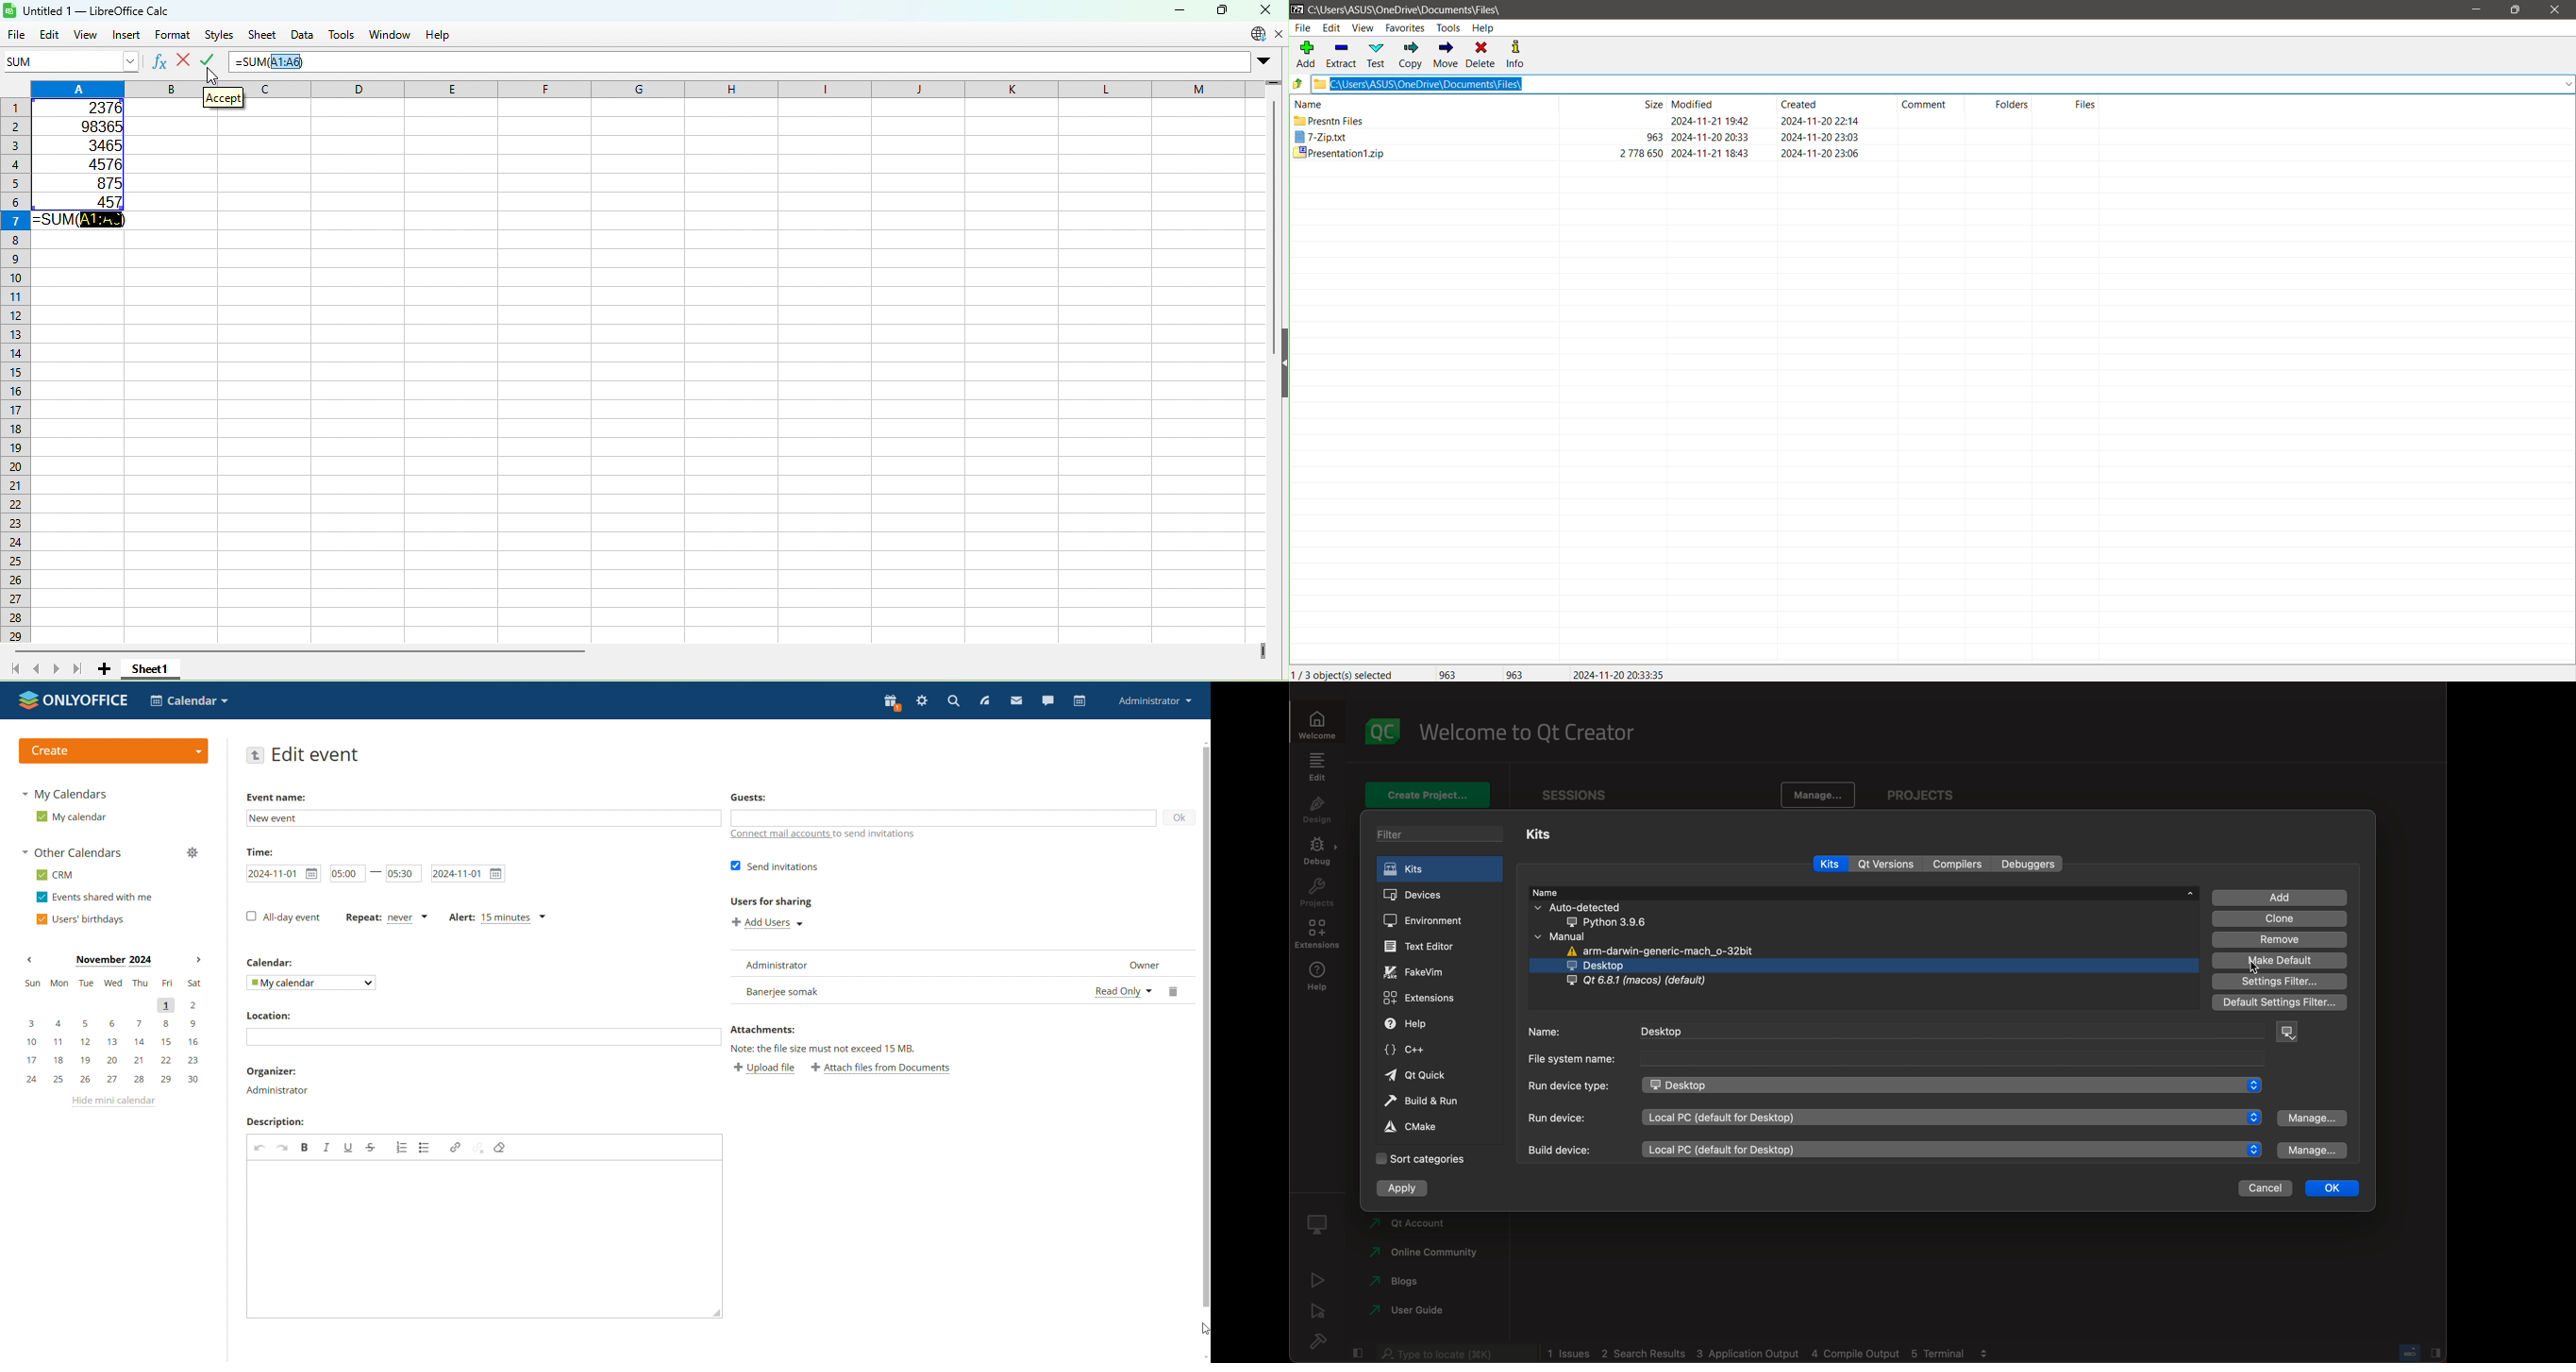 The image size is (2576, 1372). I want to click on Vertical scroll bar, so click(1275, 191).